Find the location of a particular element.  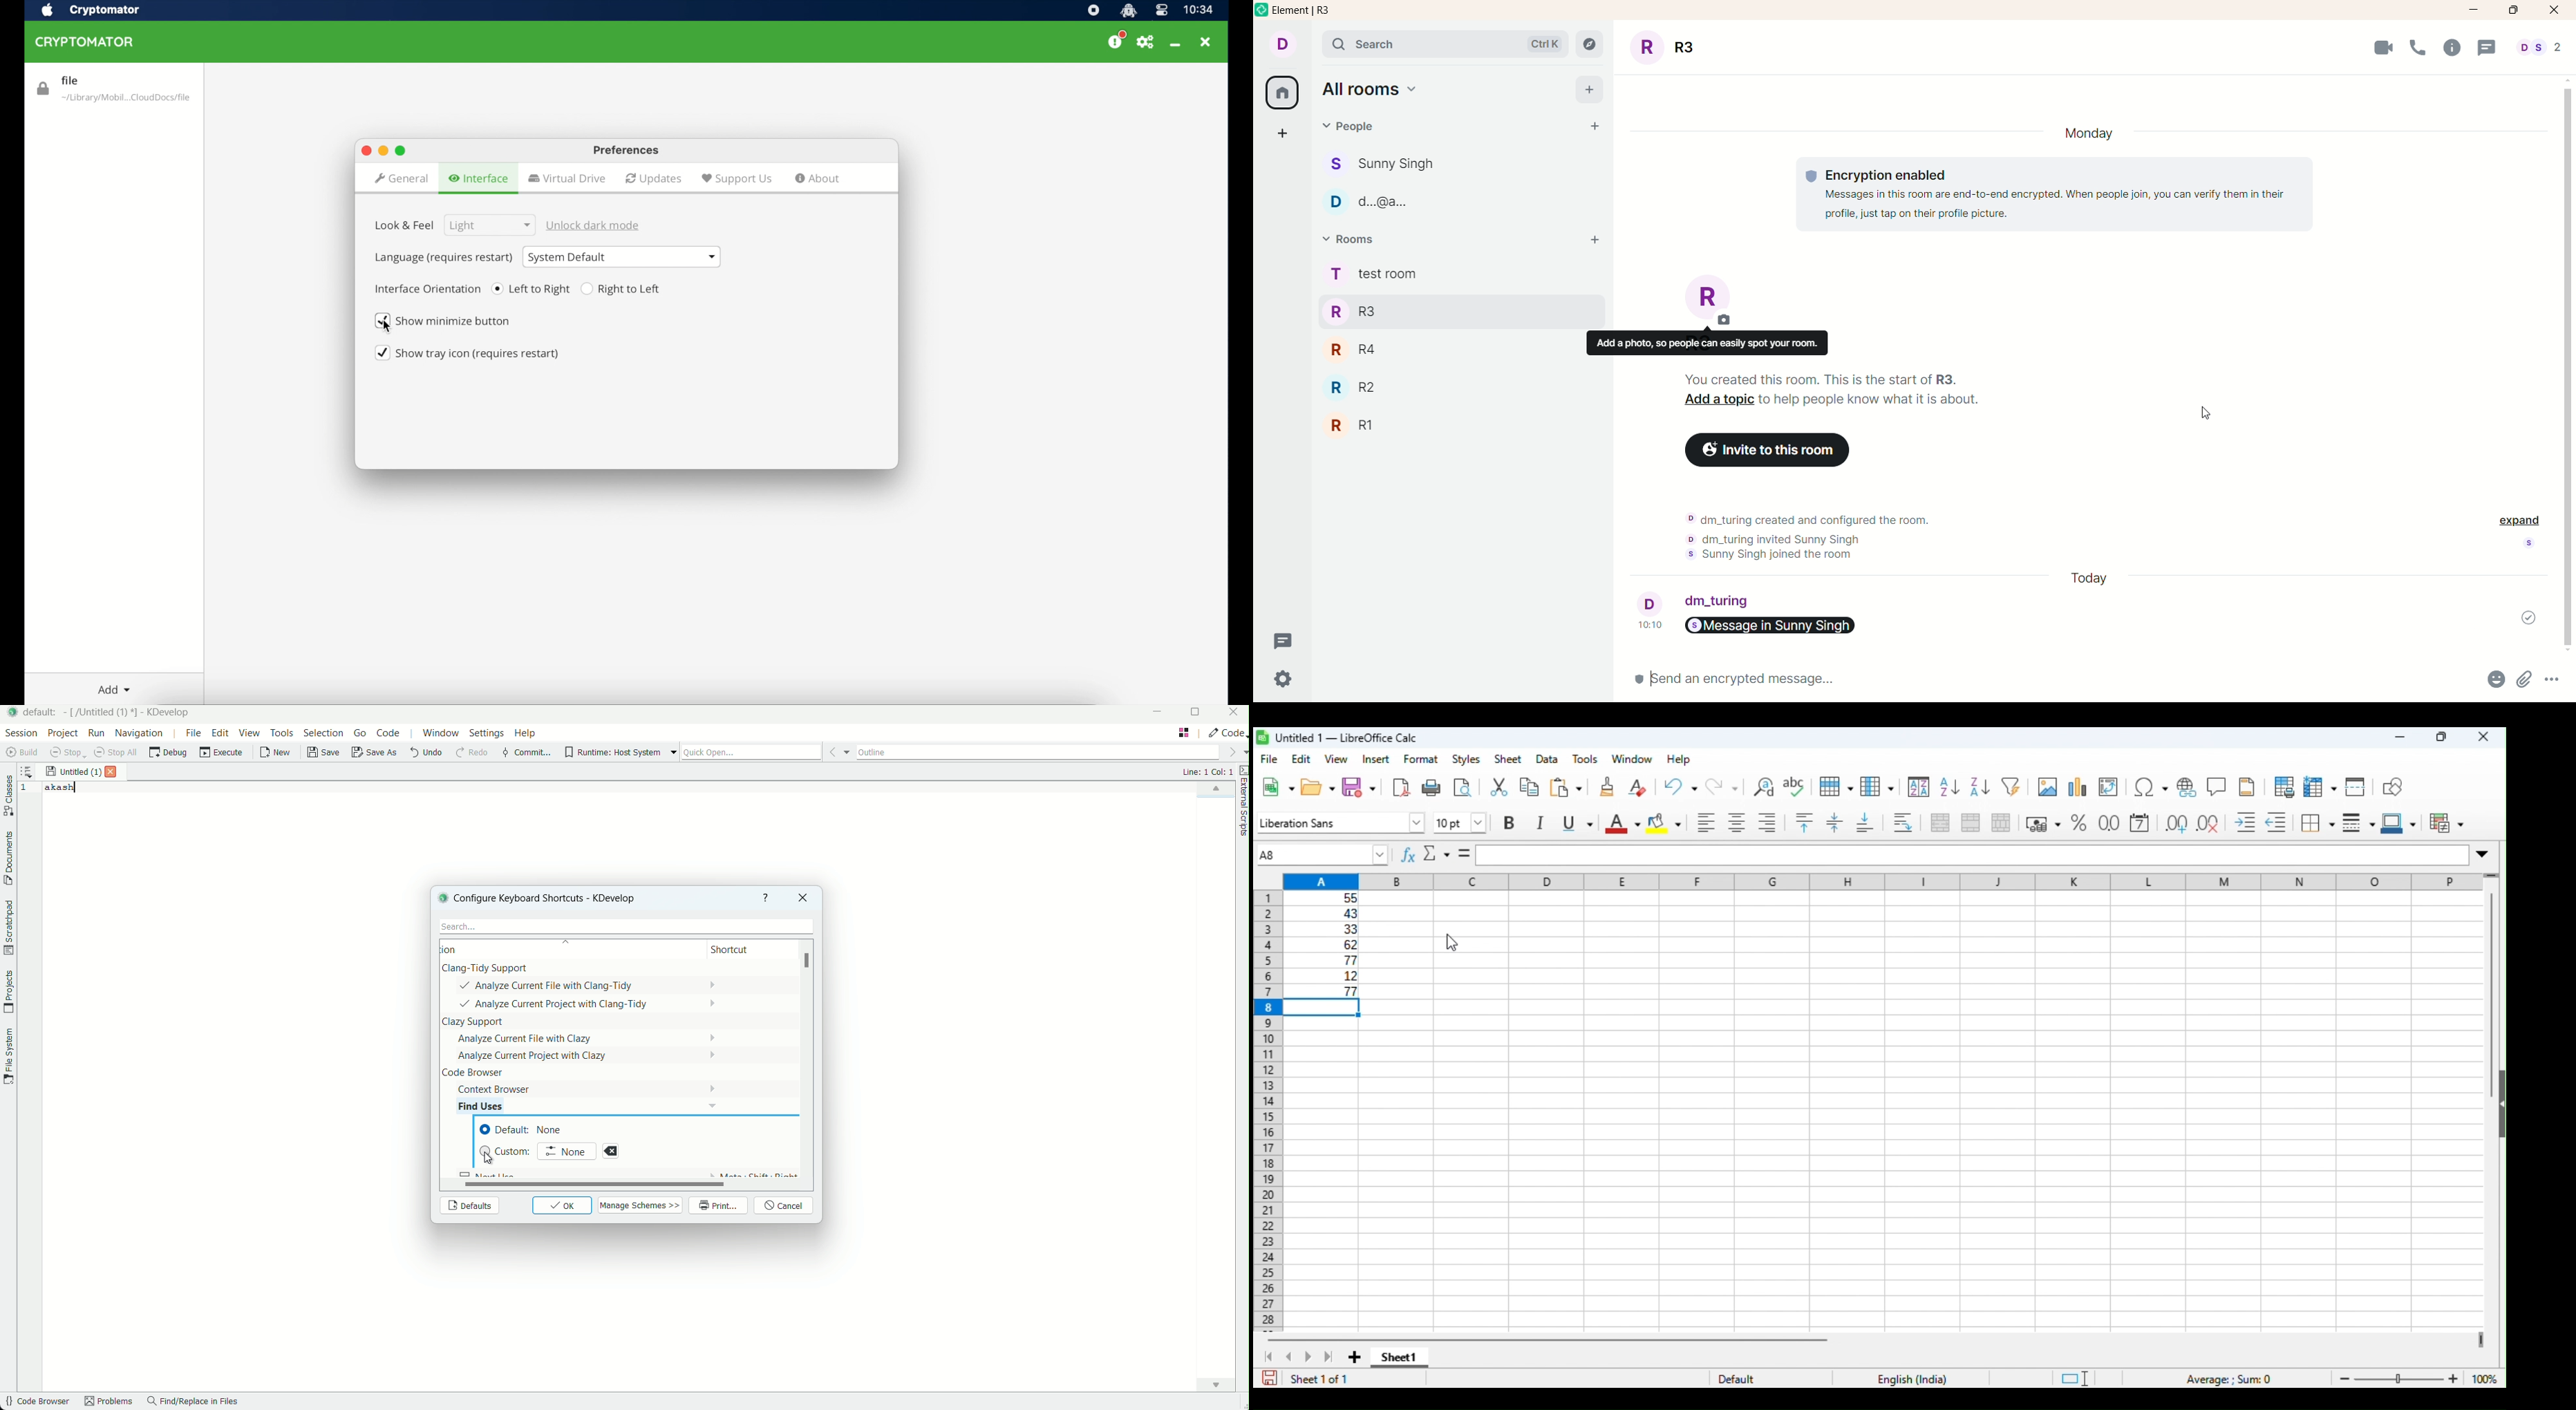

format as percentage is located at coordinates (2080, 824).